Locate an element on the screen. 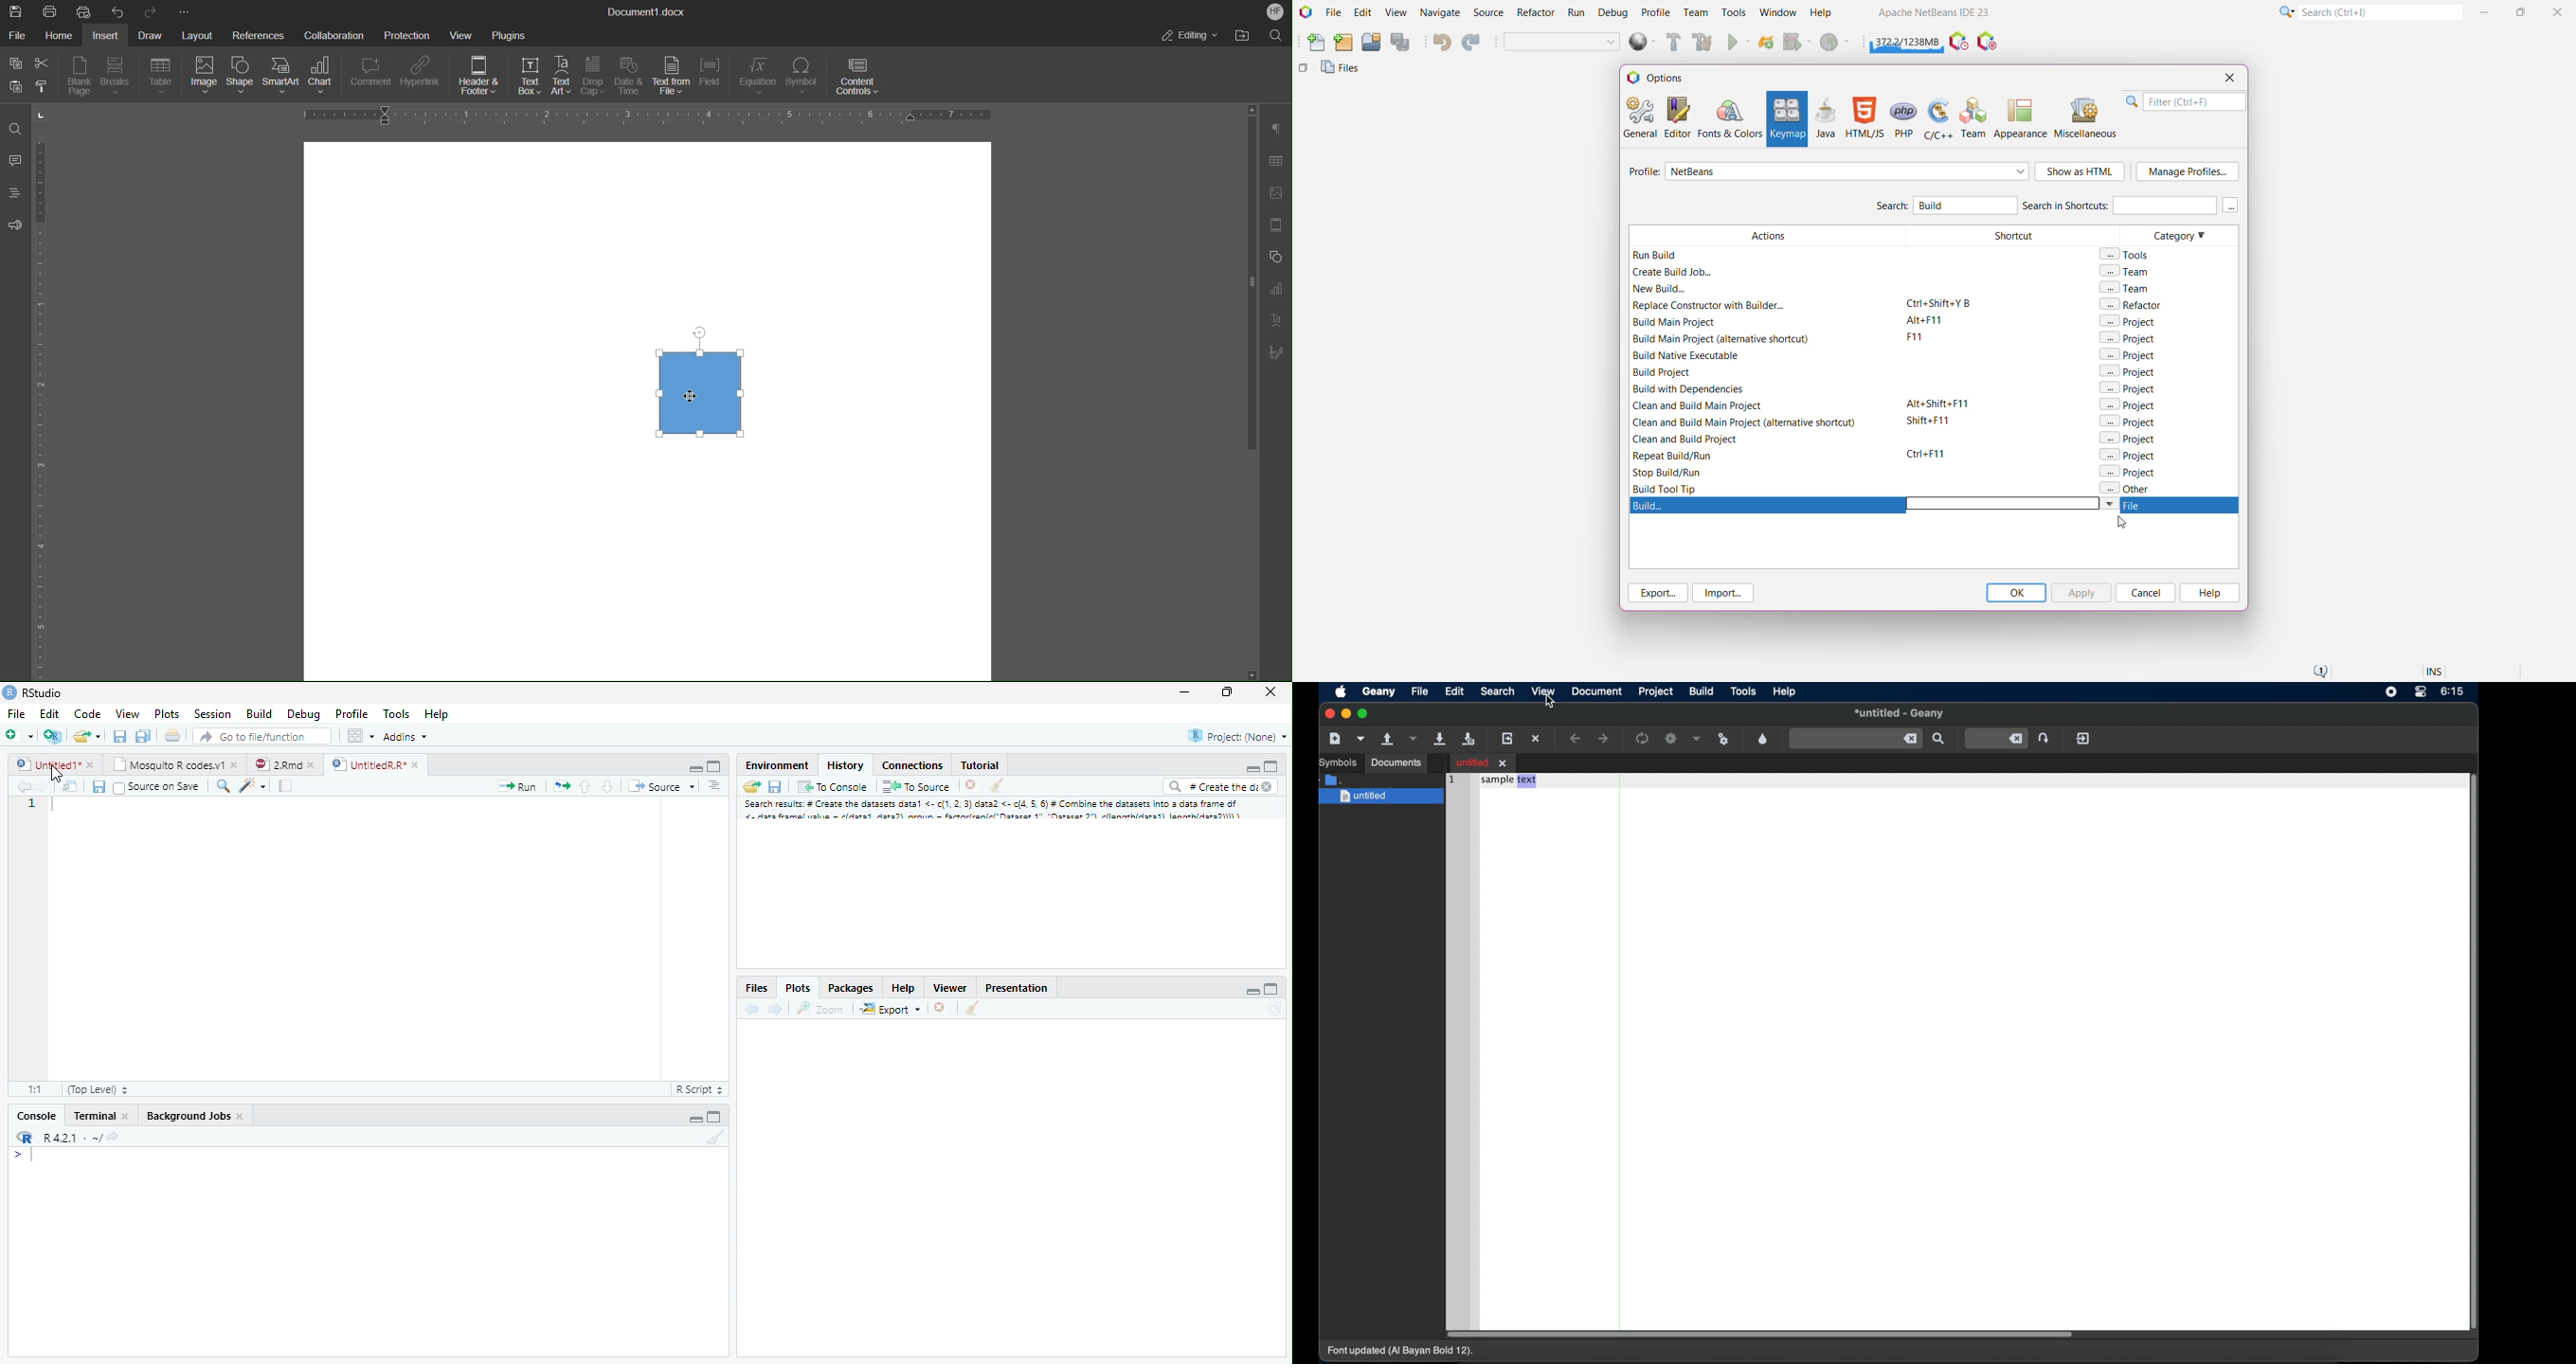  Save is located at coordinates (119, 736).